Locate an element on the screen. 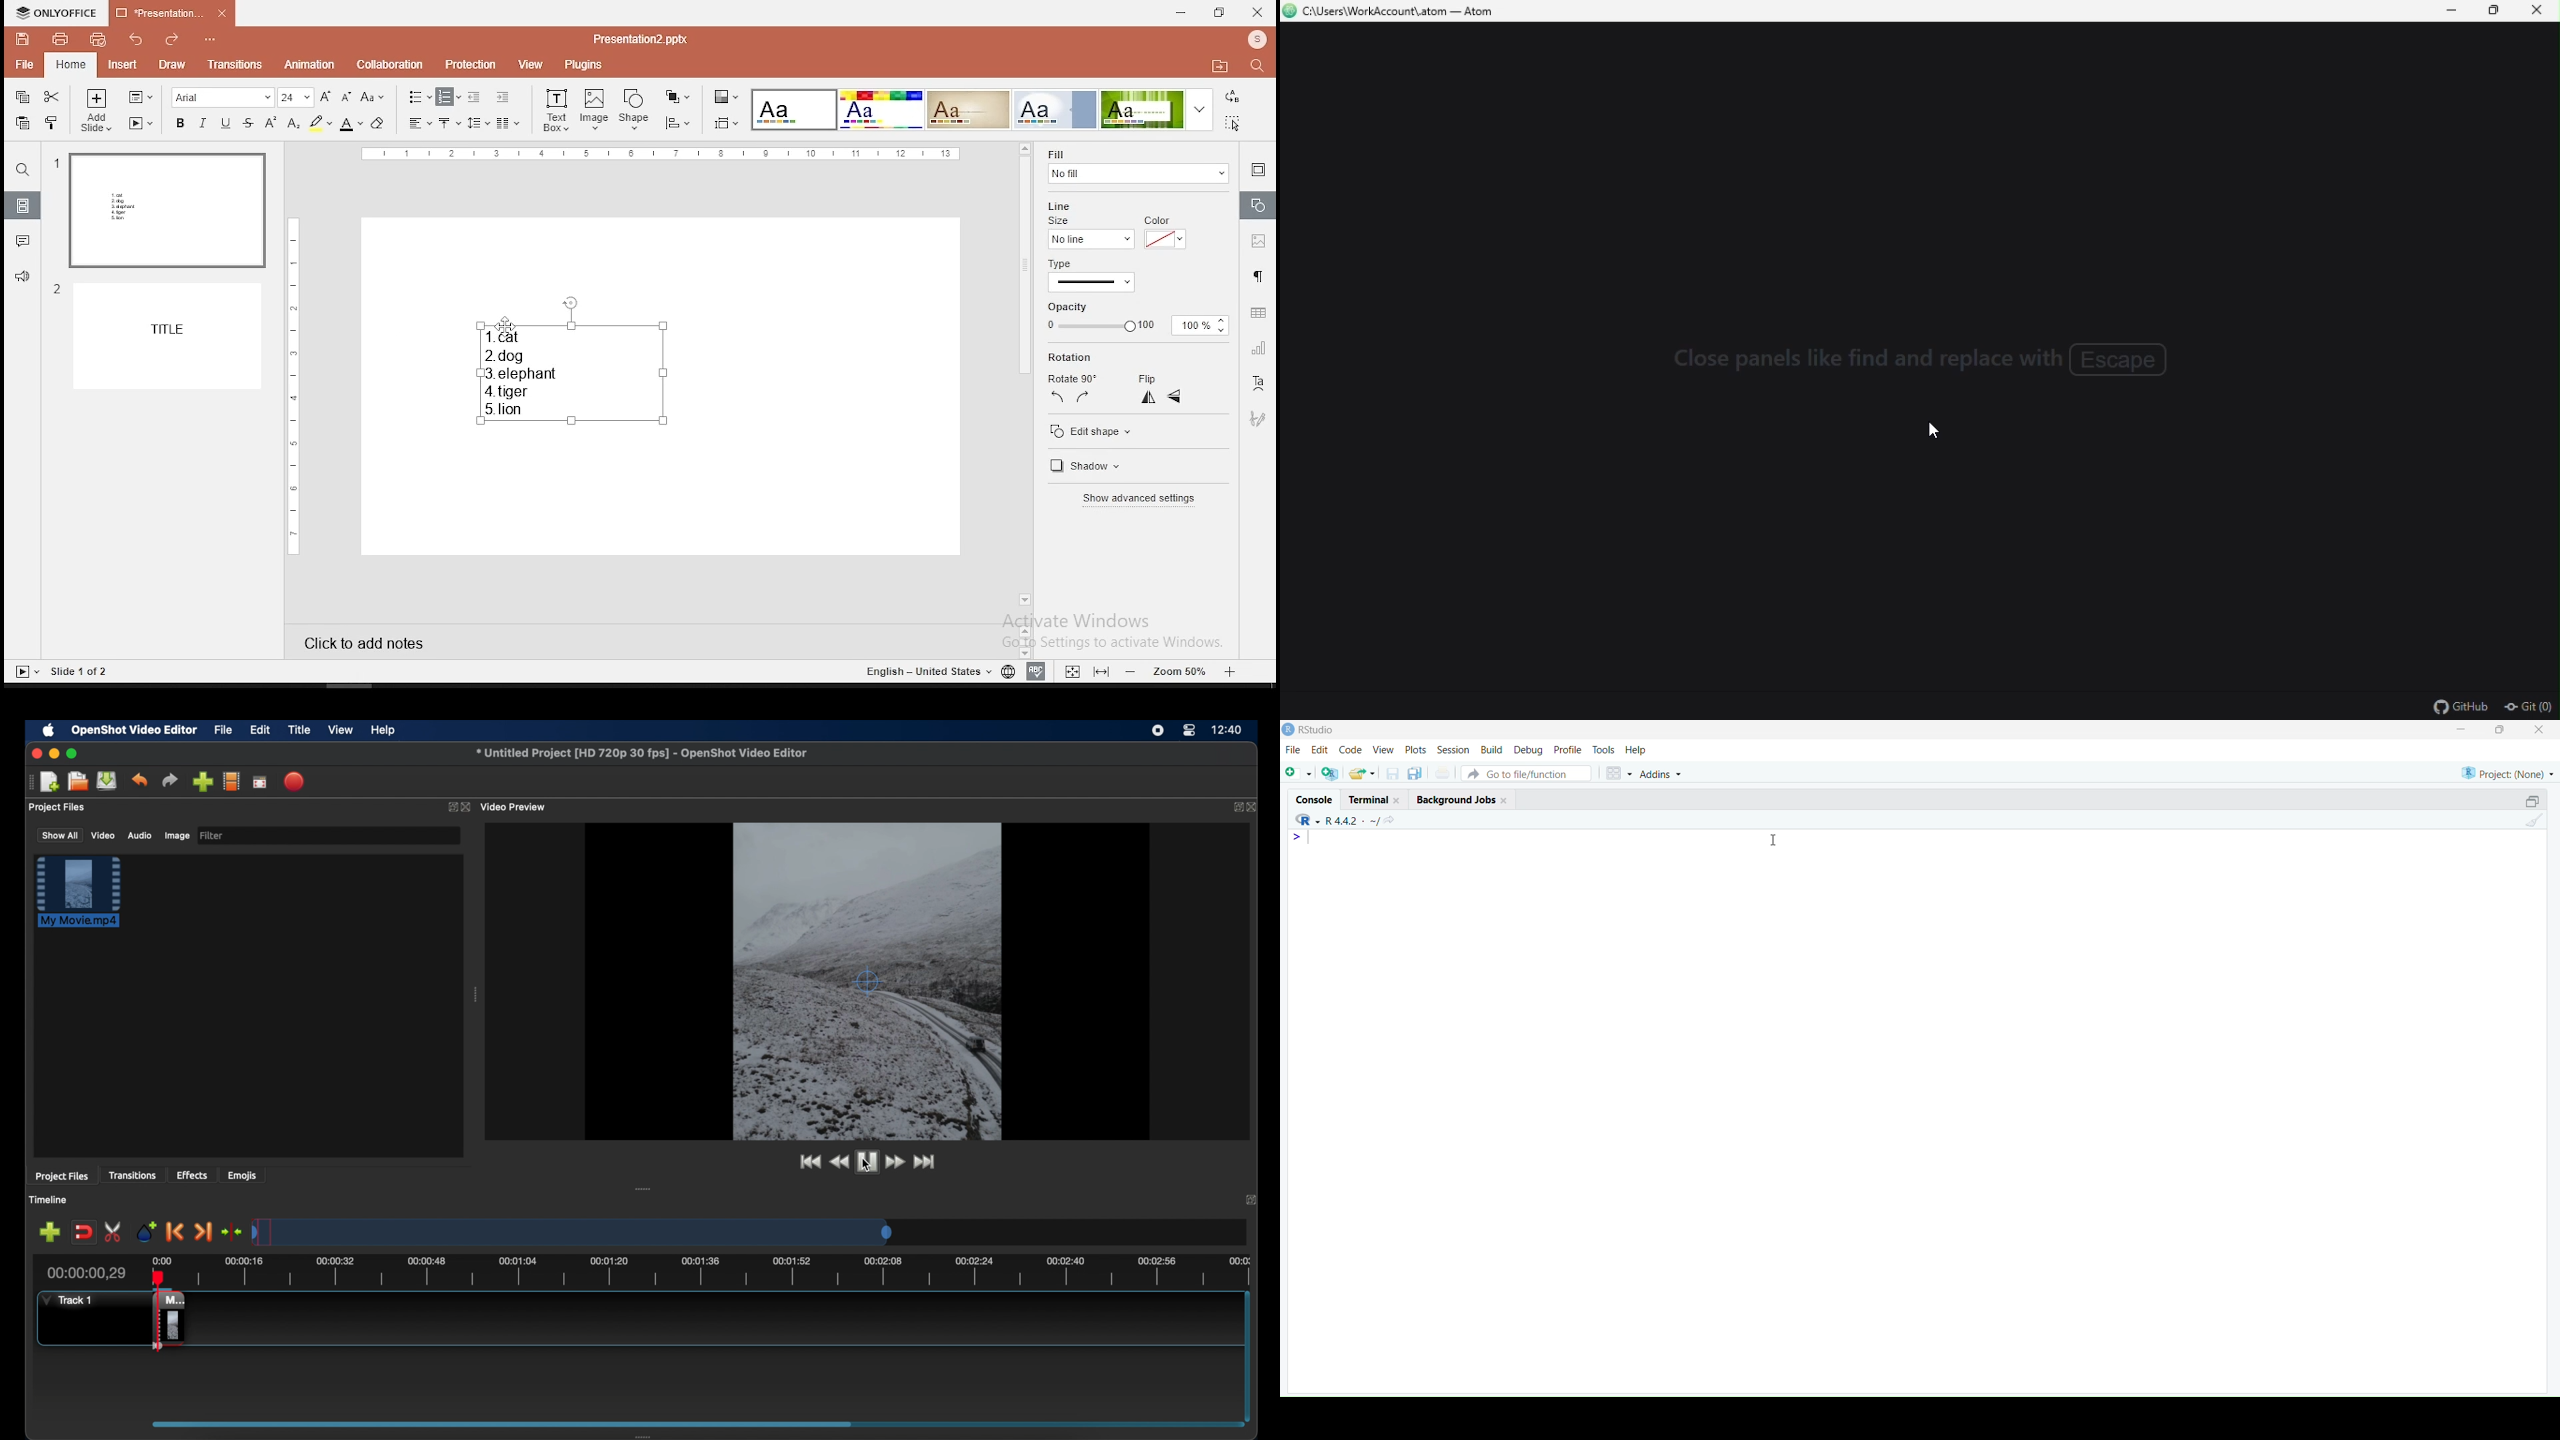  share folder as is located at coordinates (1361, 773).